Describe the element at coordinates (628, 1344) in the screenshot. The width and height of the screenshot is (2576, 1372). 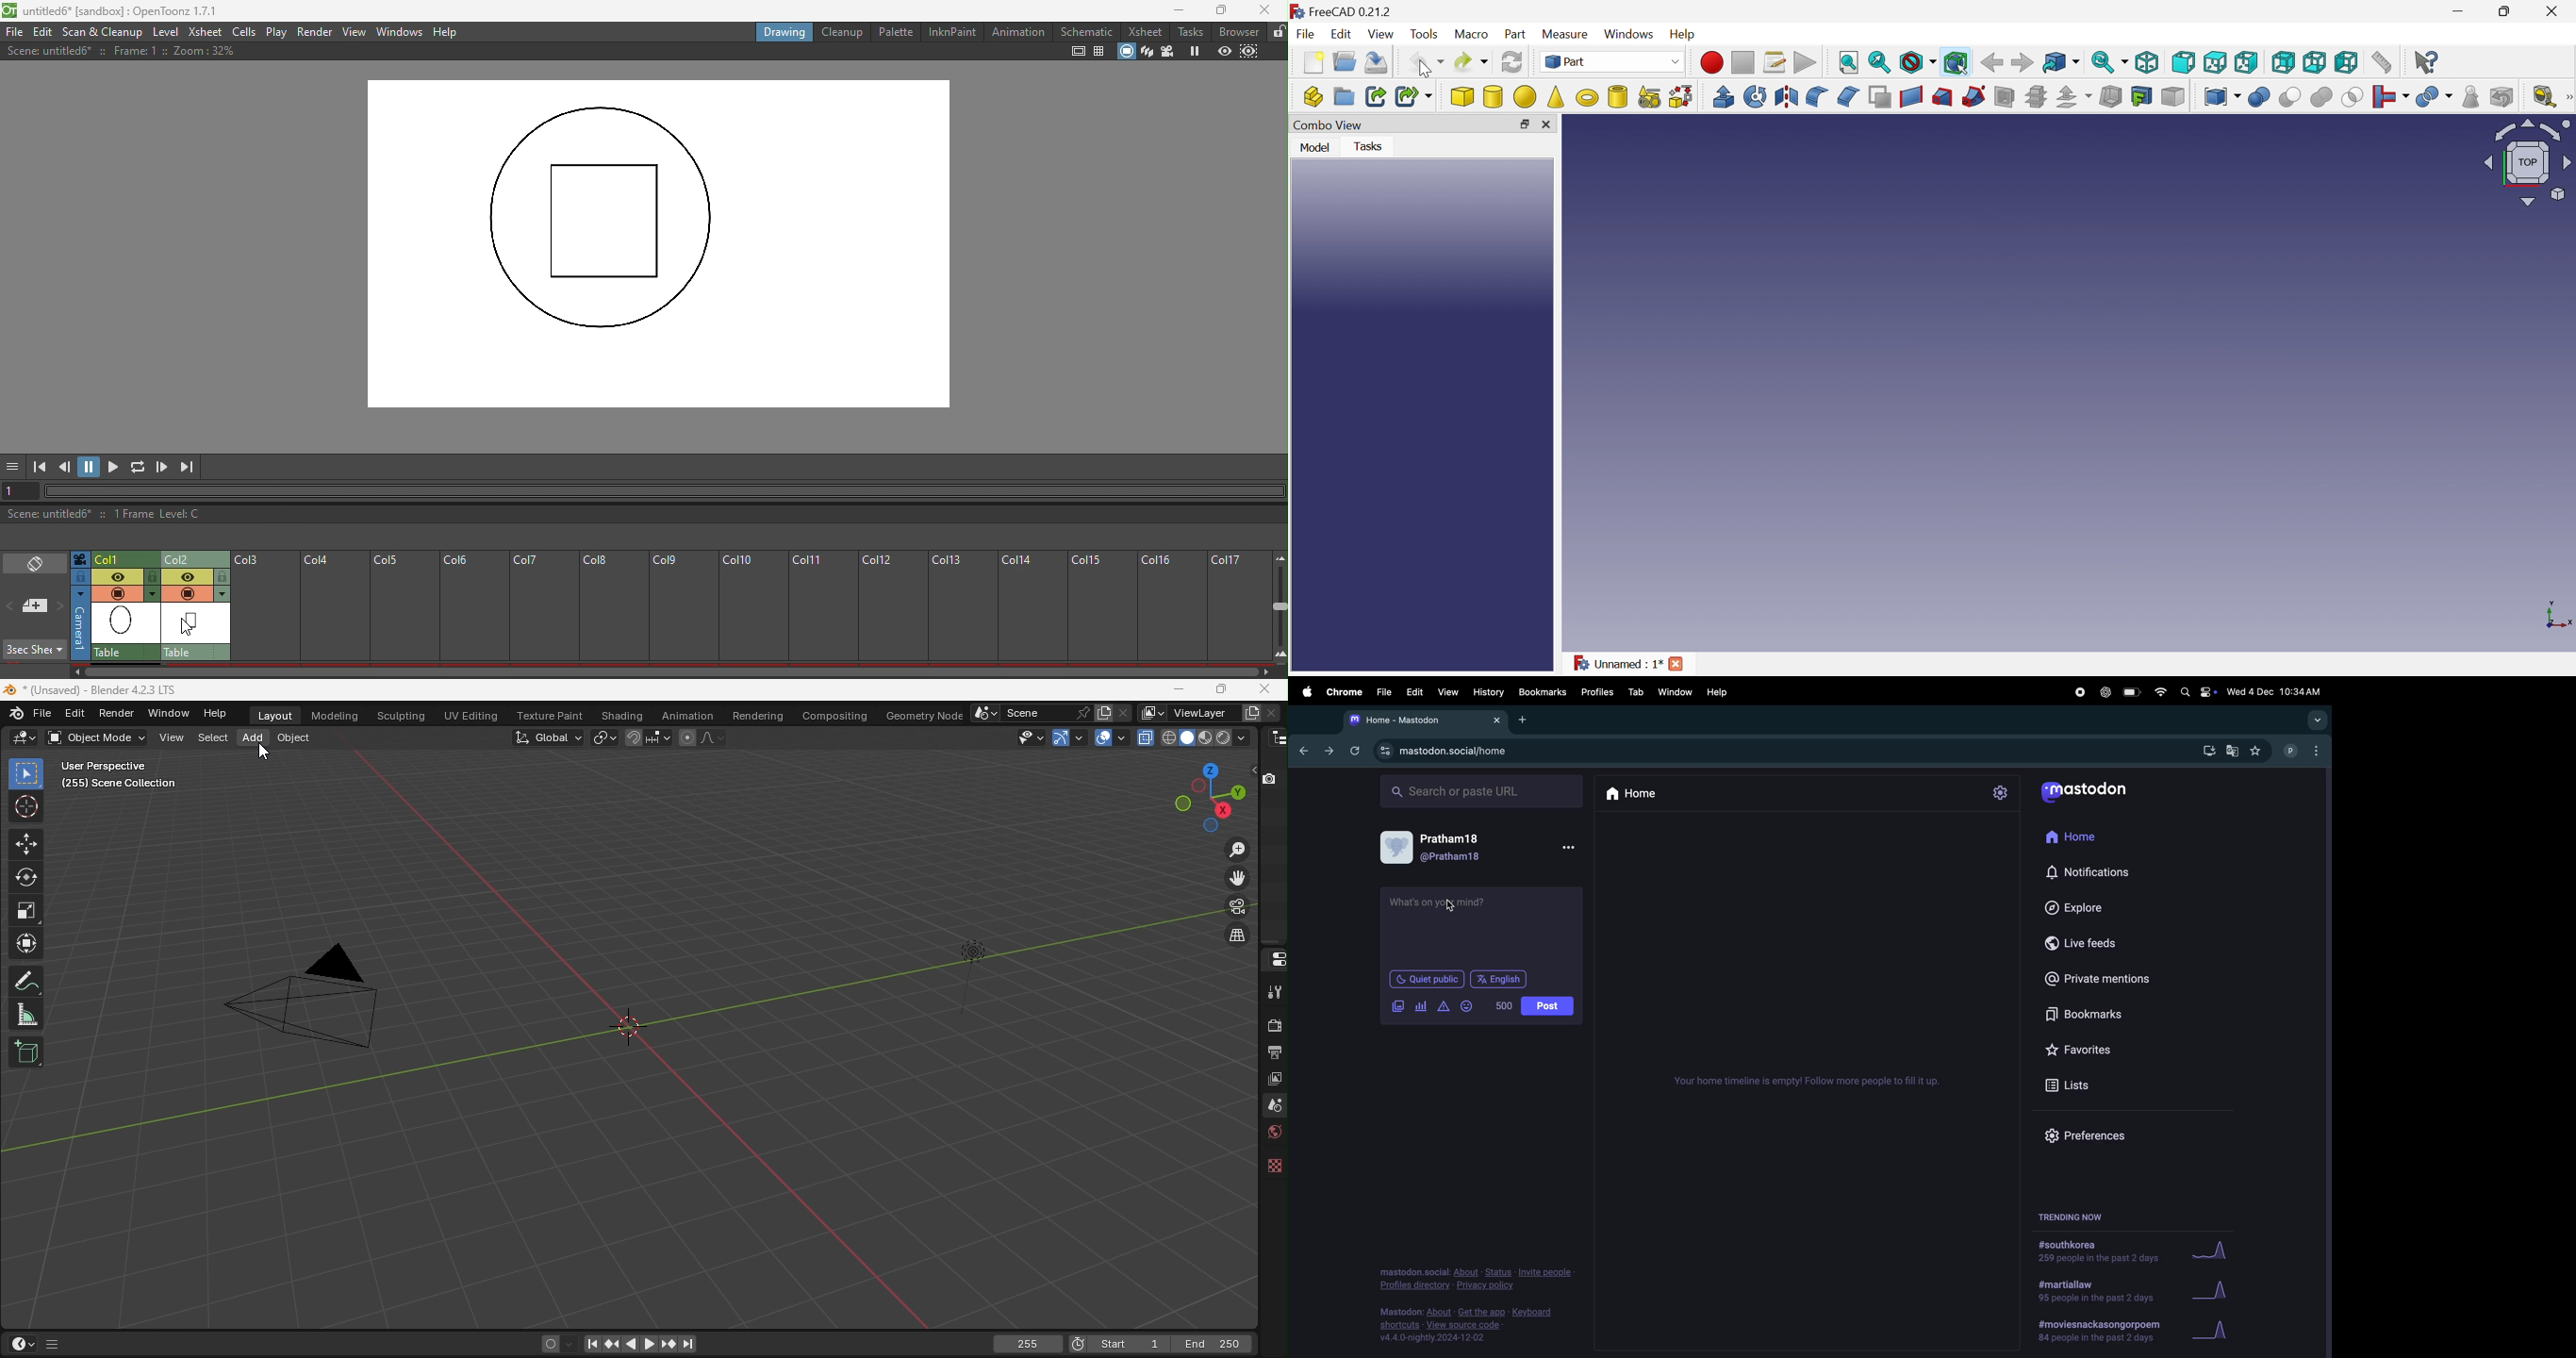
I see `Play animation` at that location.